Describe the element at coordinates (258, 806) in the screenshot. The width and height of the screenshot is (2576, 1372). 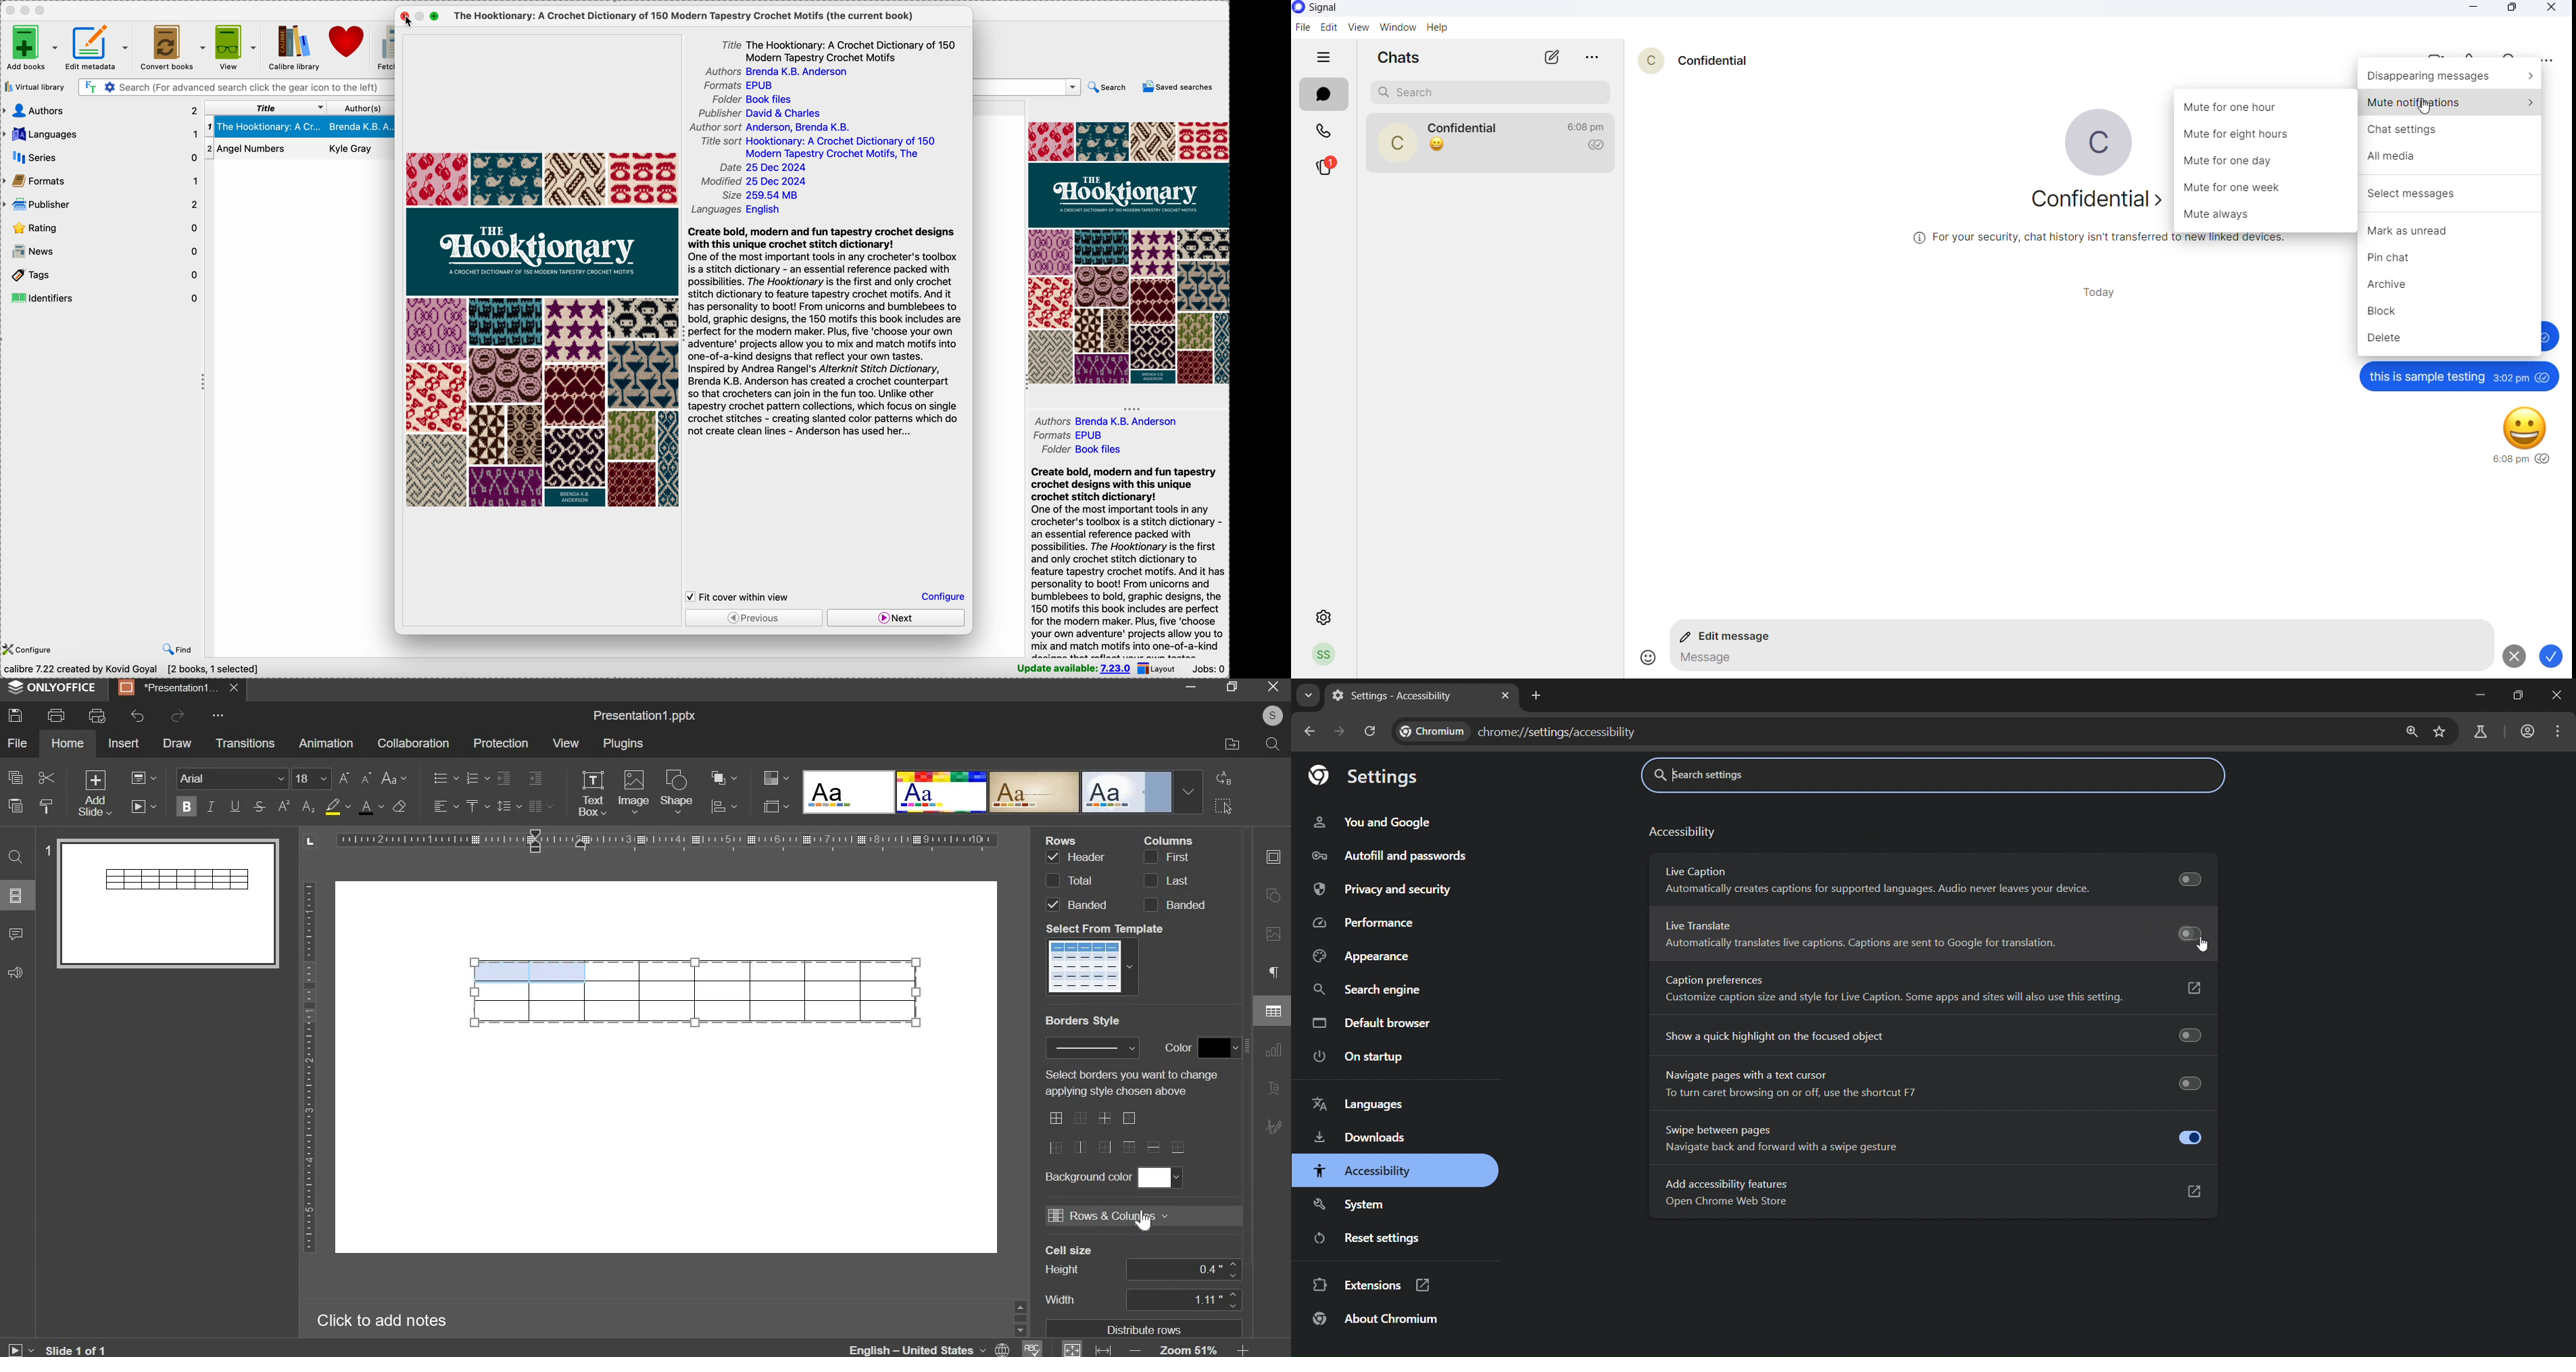
I see `strikethrough` at that location.